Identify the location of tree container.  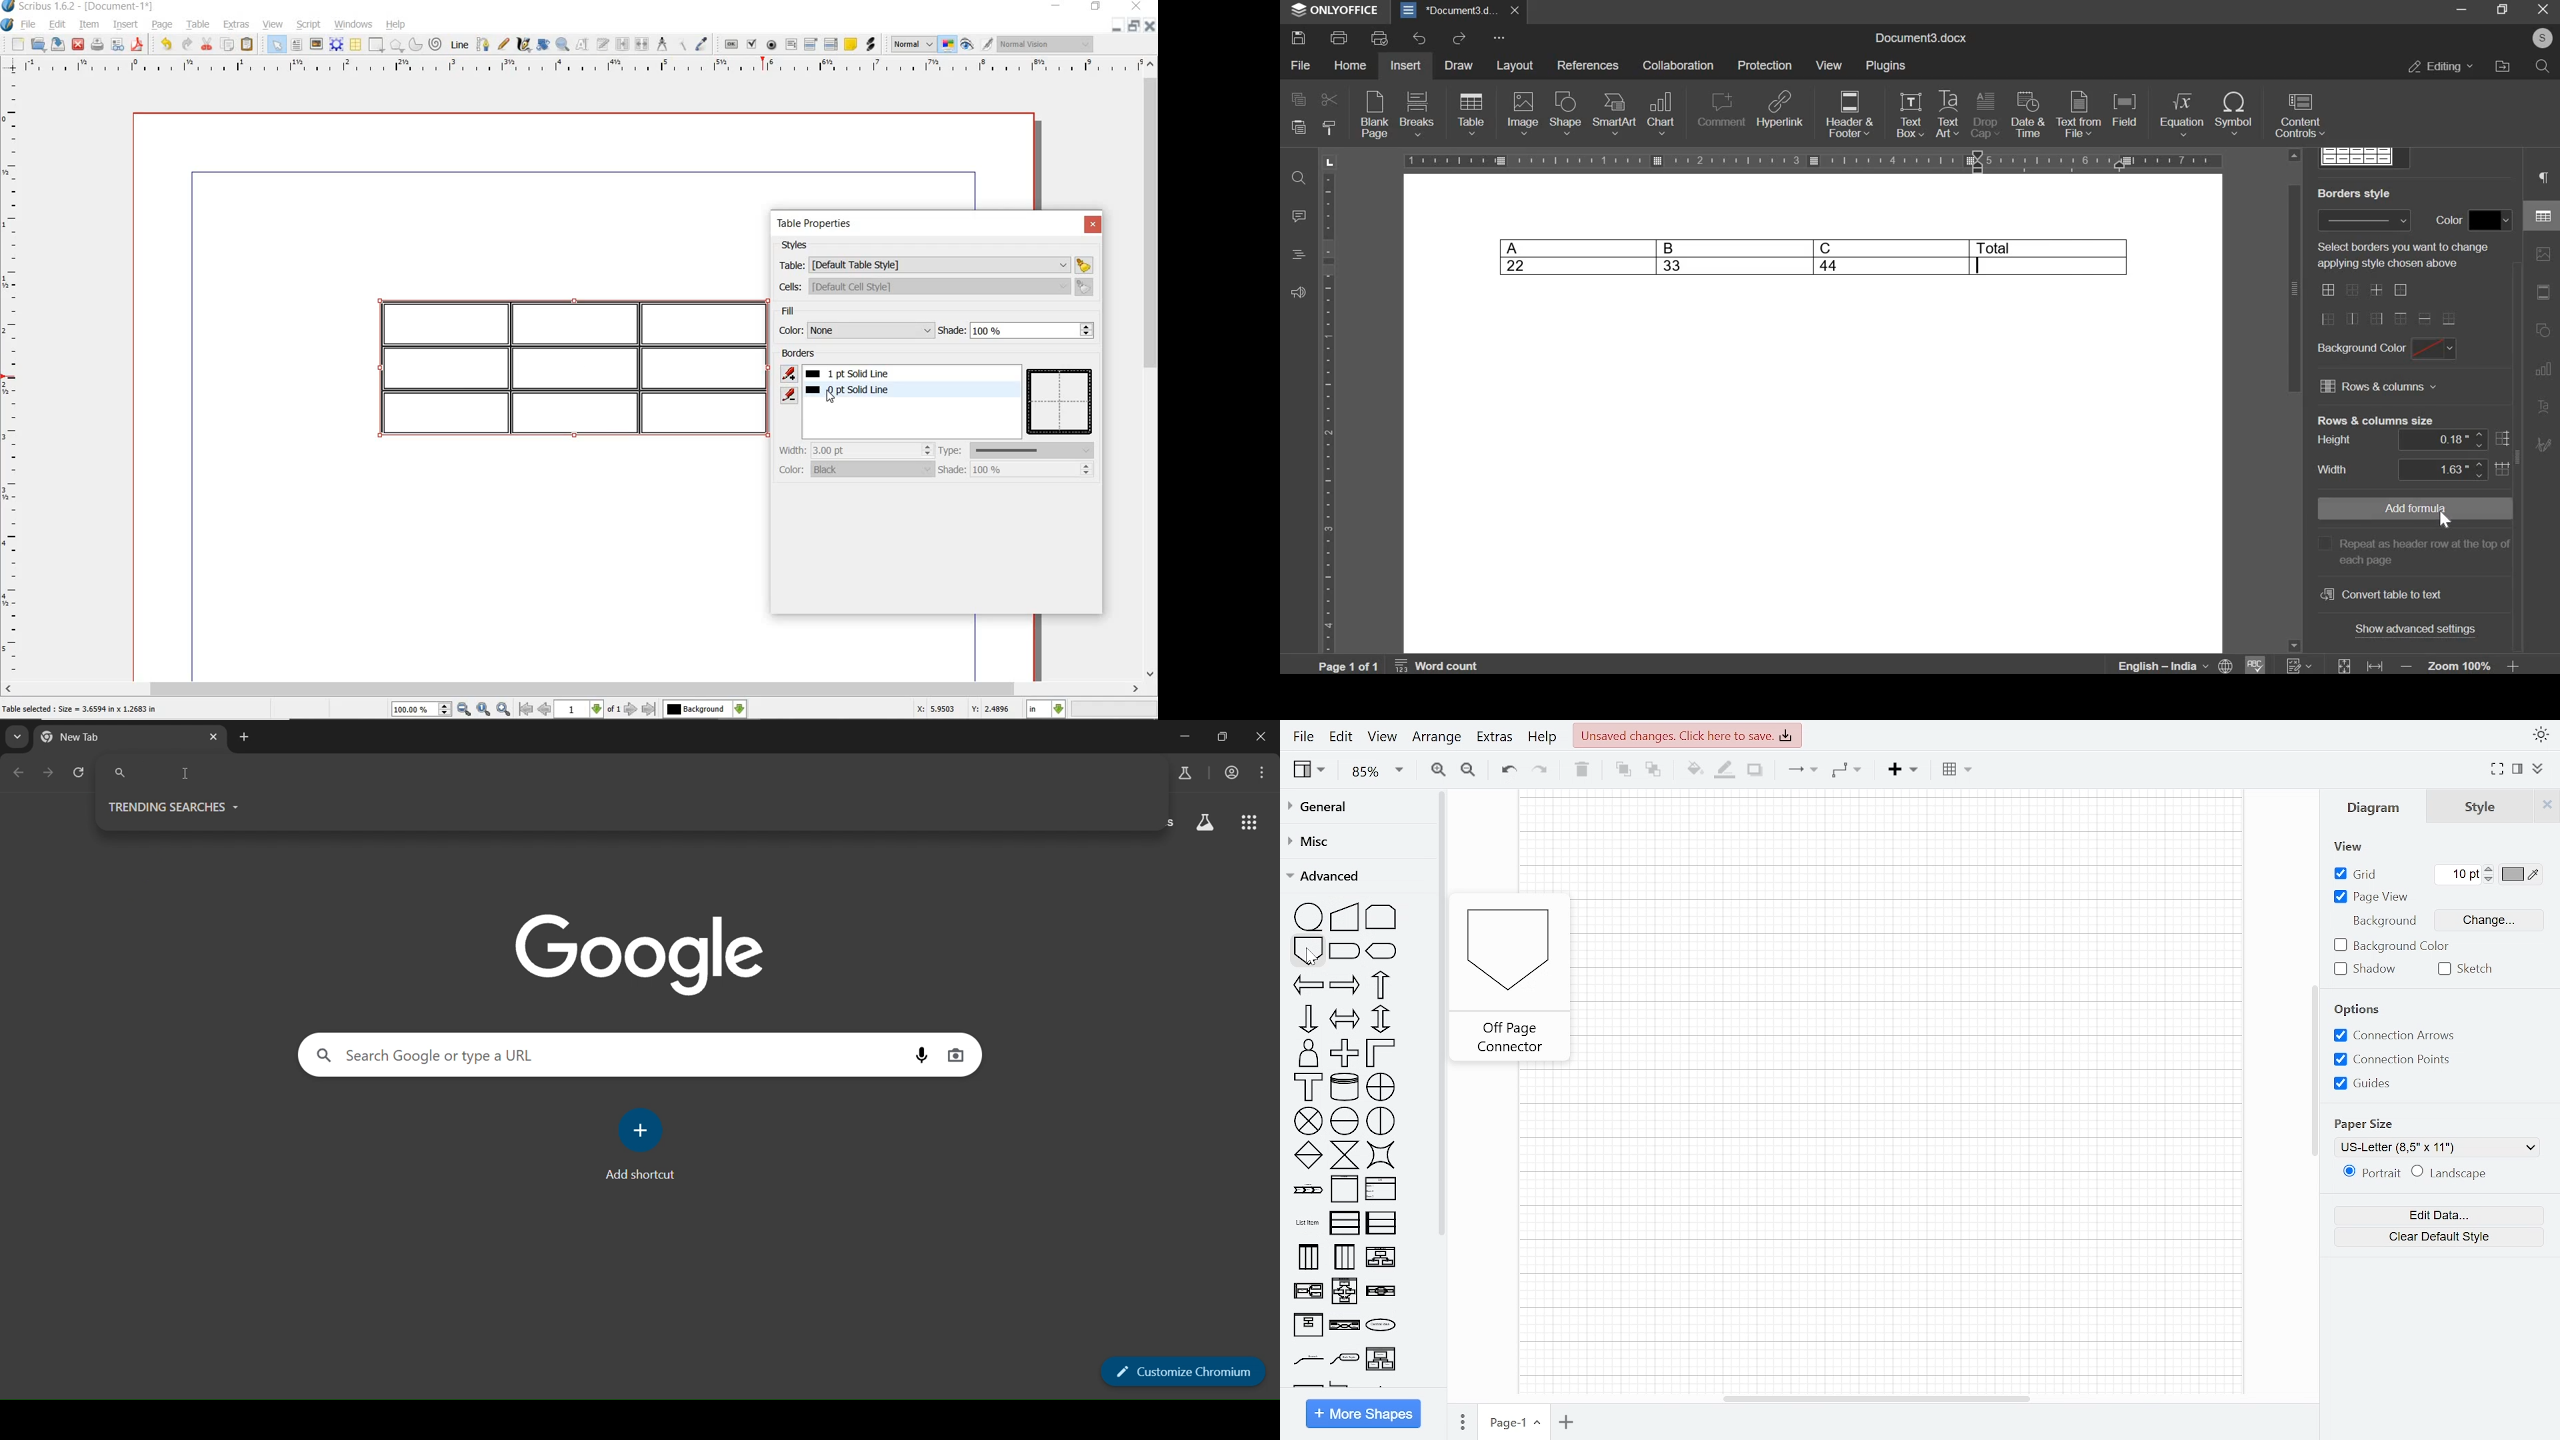
(1382, 1291).